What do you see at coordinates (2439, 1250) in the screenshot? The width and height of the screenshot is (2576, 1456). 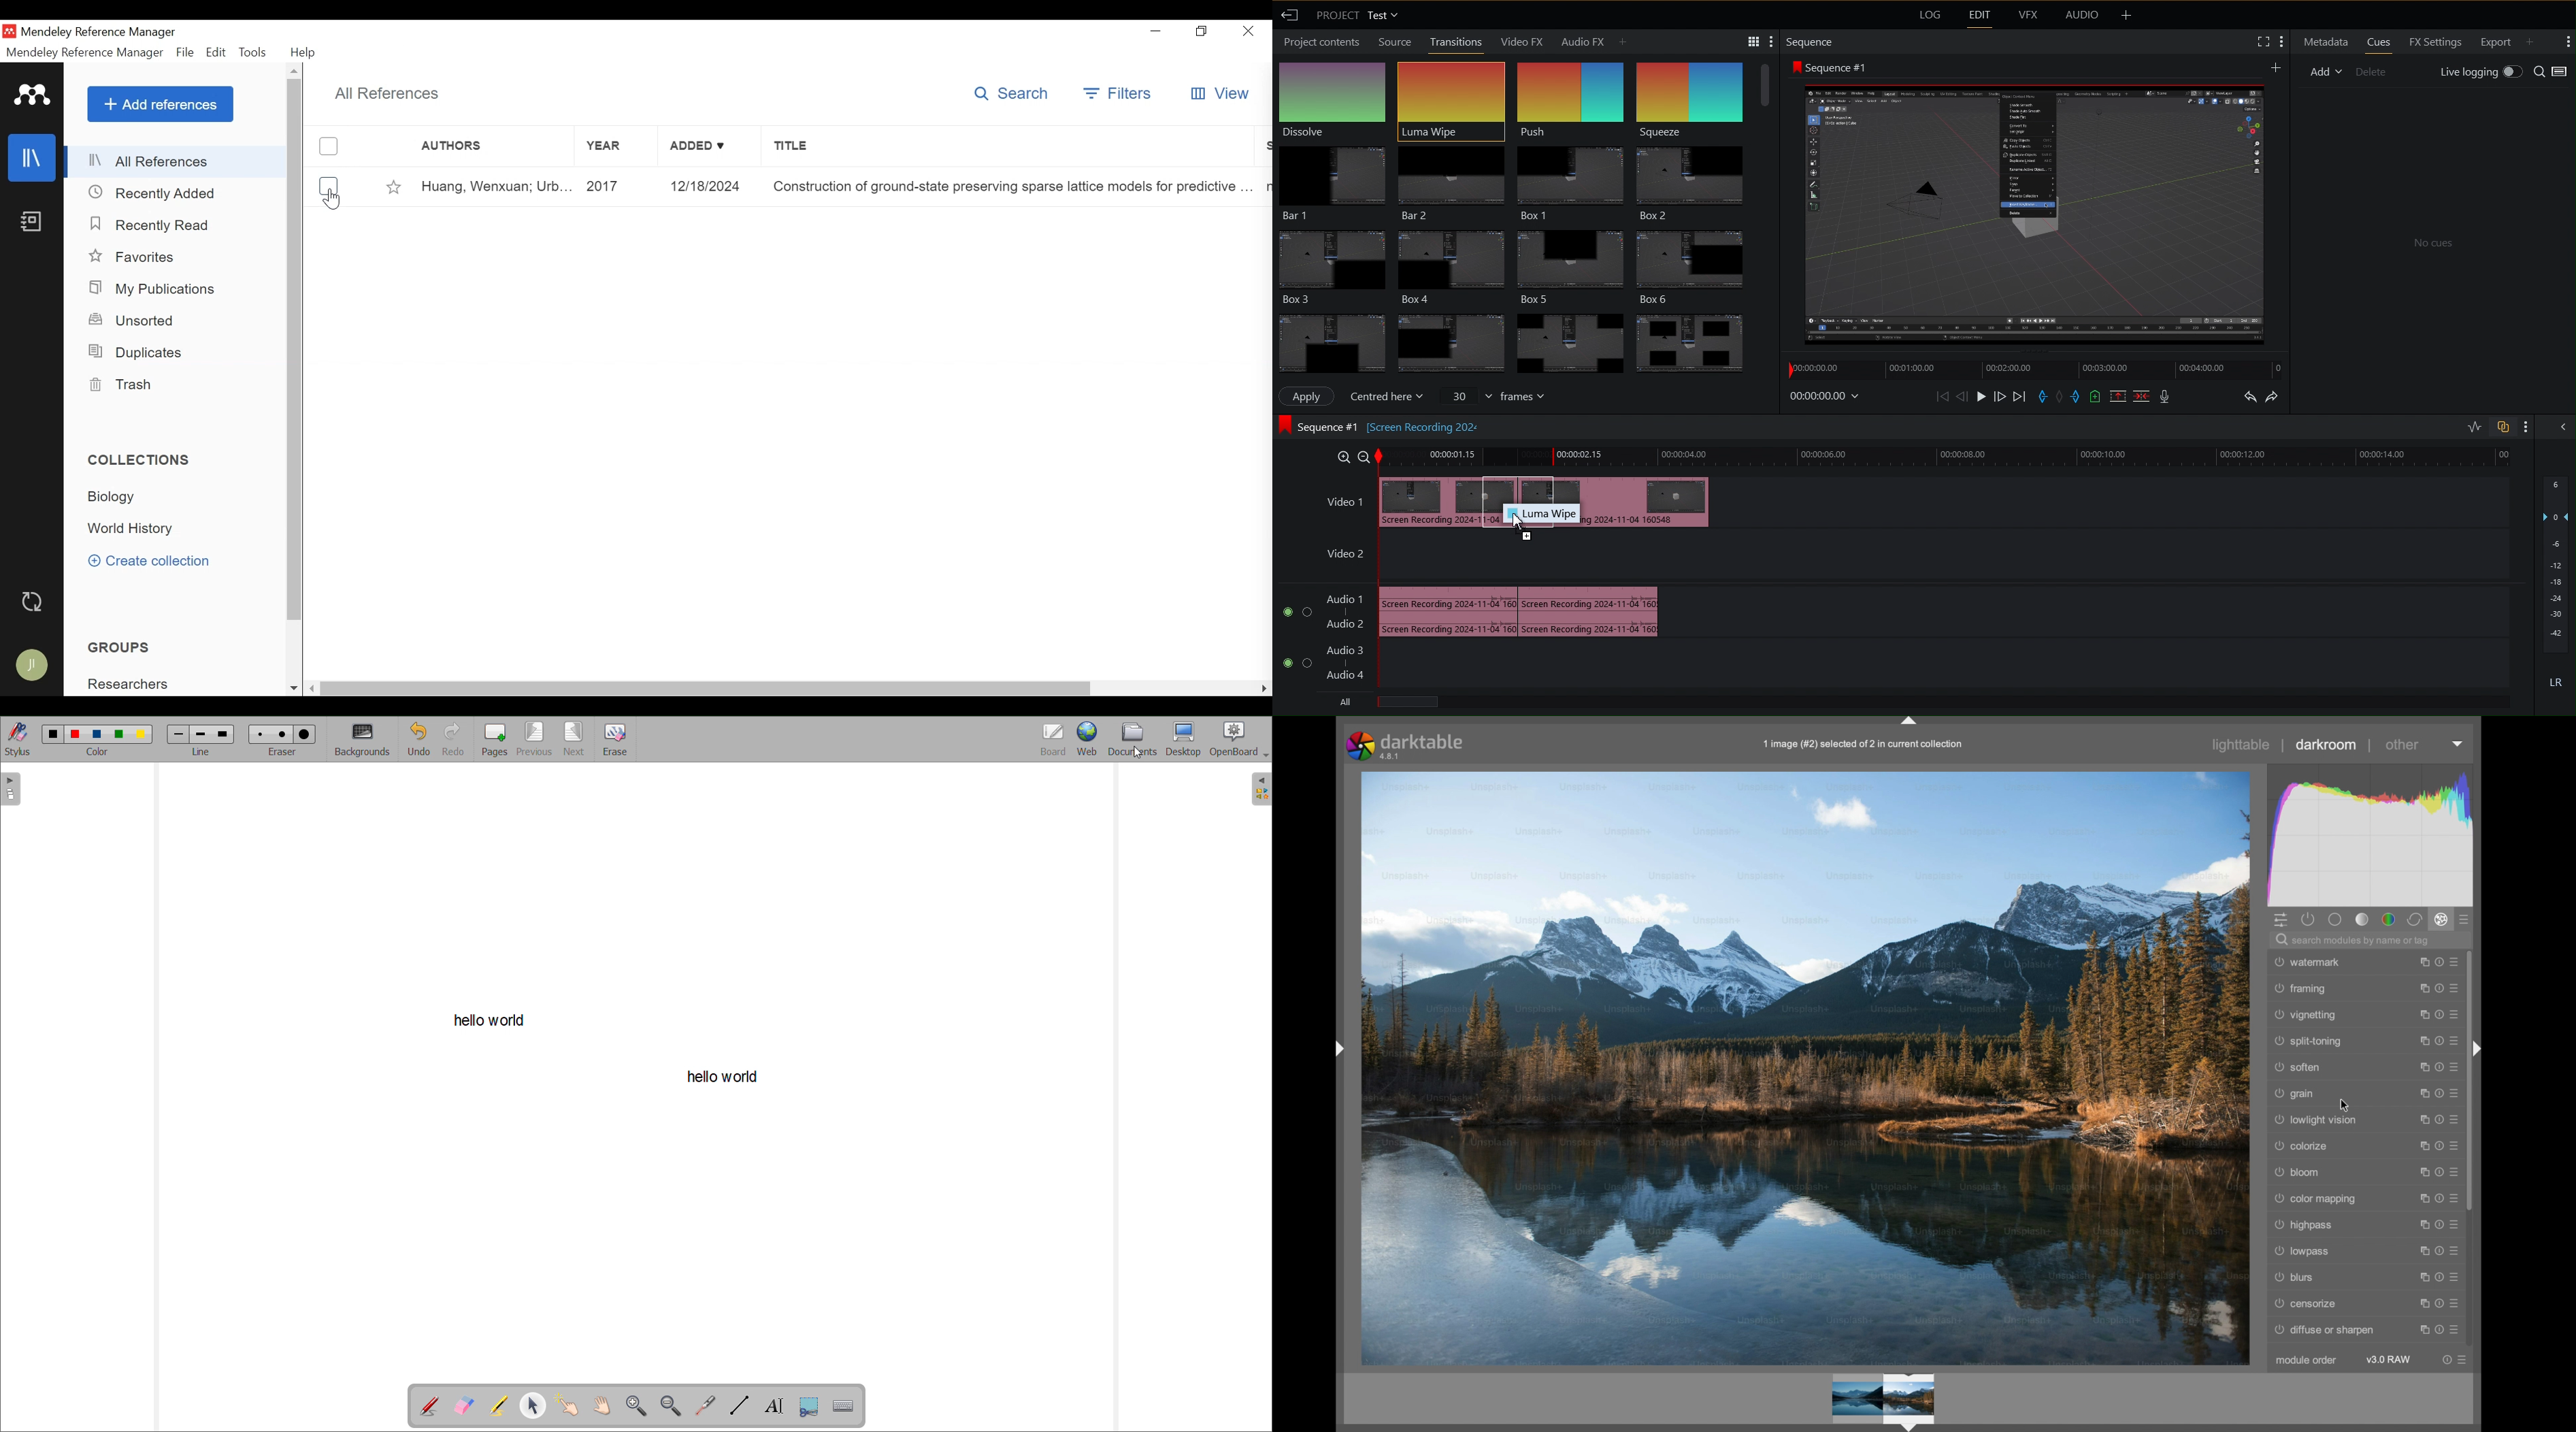 I see `reset parameters` at bounding box center [2439, 1250].